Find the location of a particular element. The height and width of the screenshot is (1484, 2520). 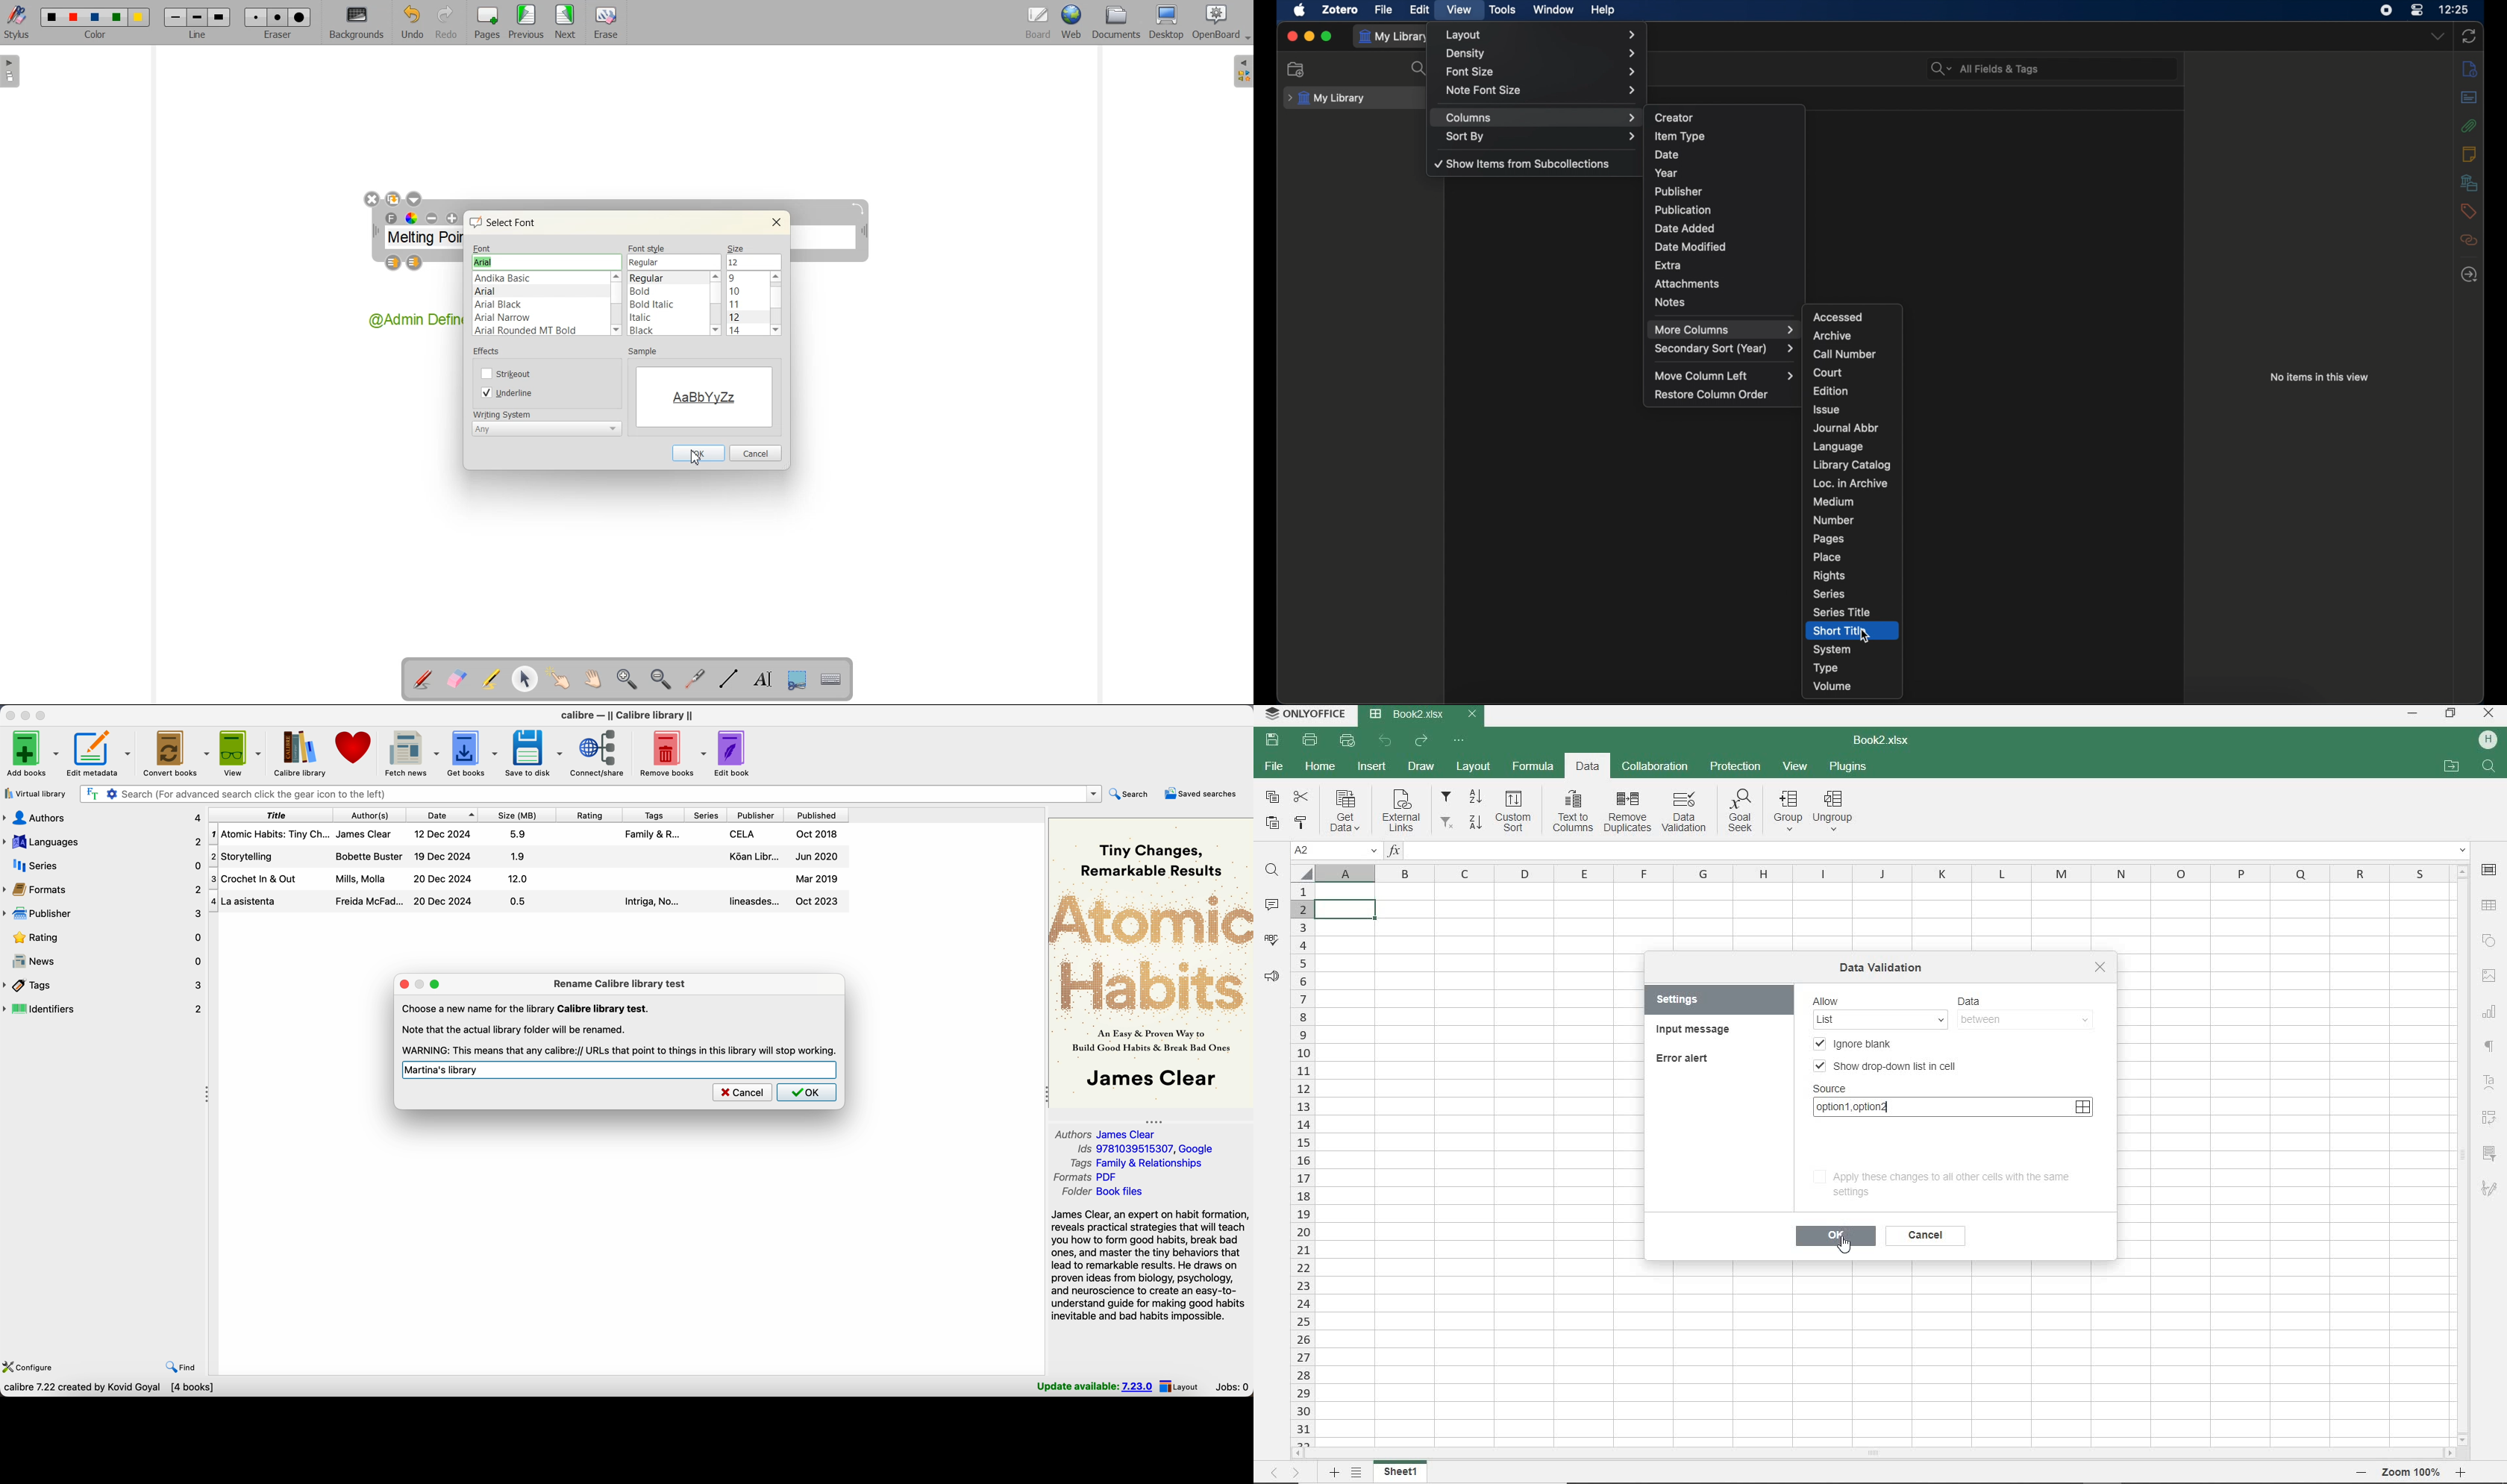

Display virtual Keyboard is located at coordinates (829, 678).